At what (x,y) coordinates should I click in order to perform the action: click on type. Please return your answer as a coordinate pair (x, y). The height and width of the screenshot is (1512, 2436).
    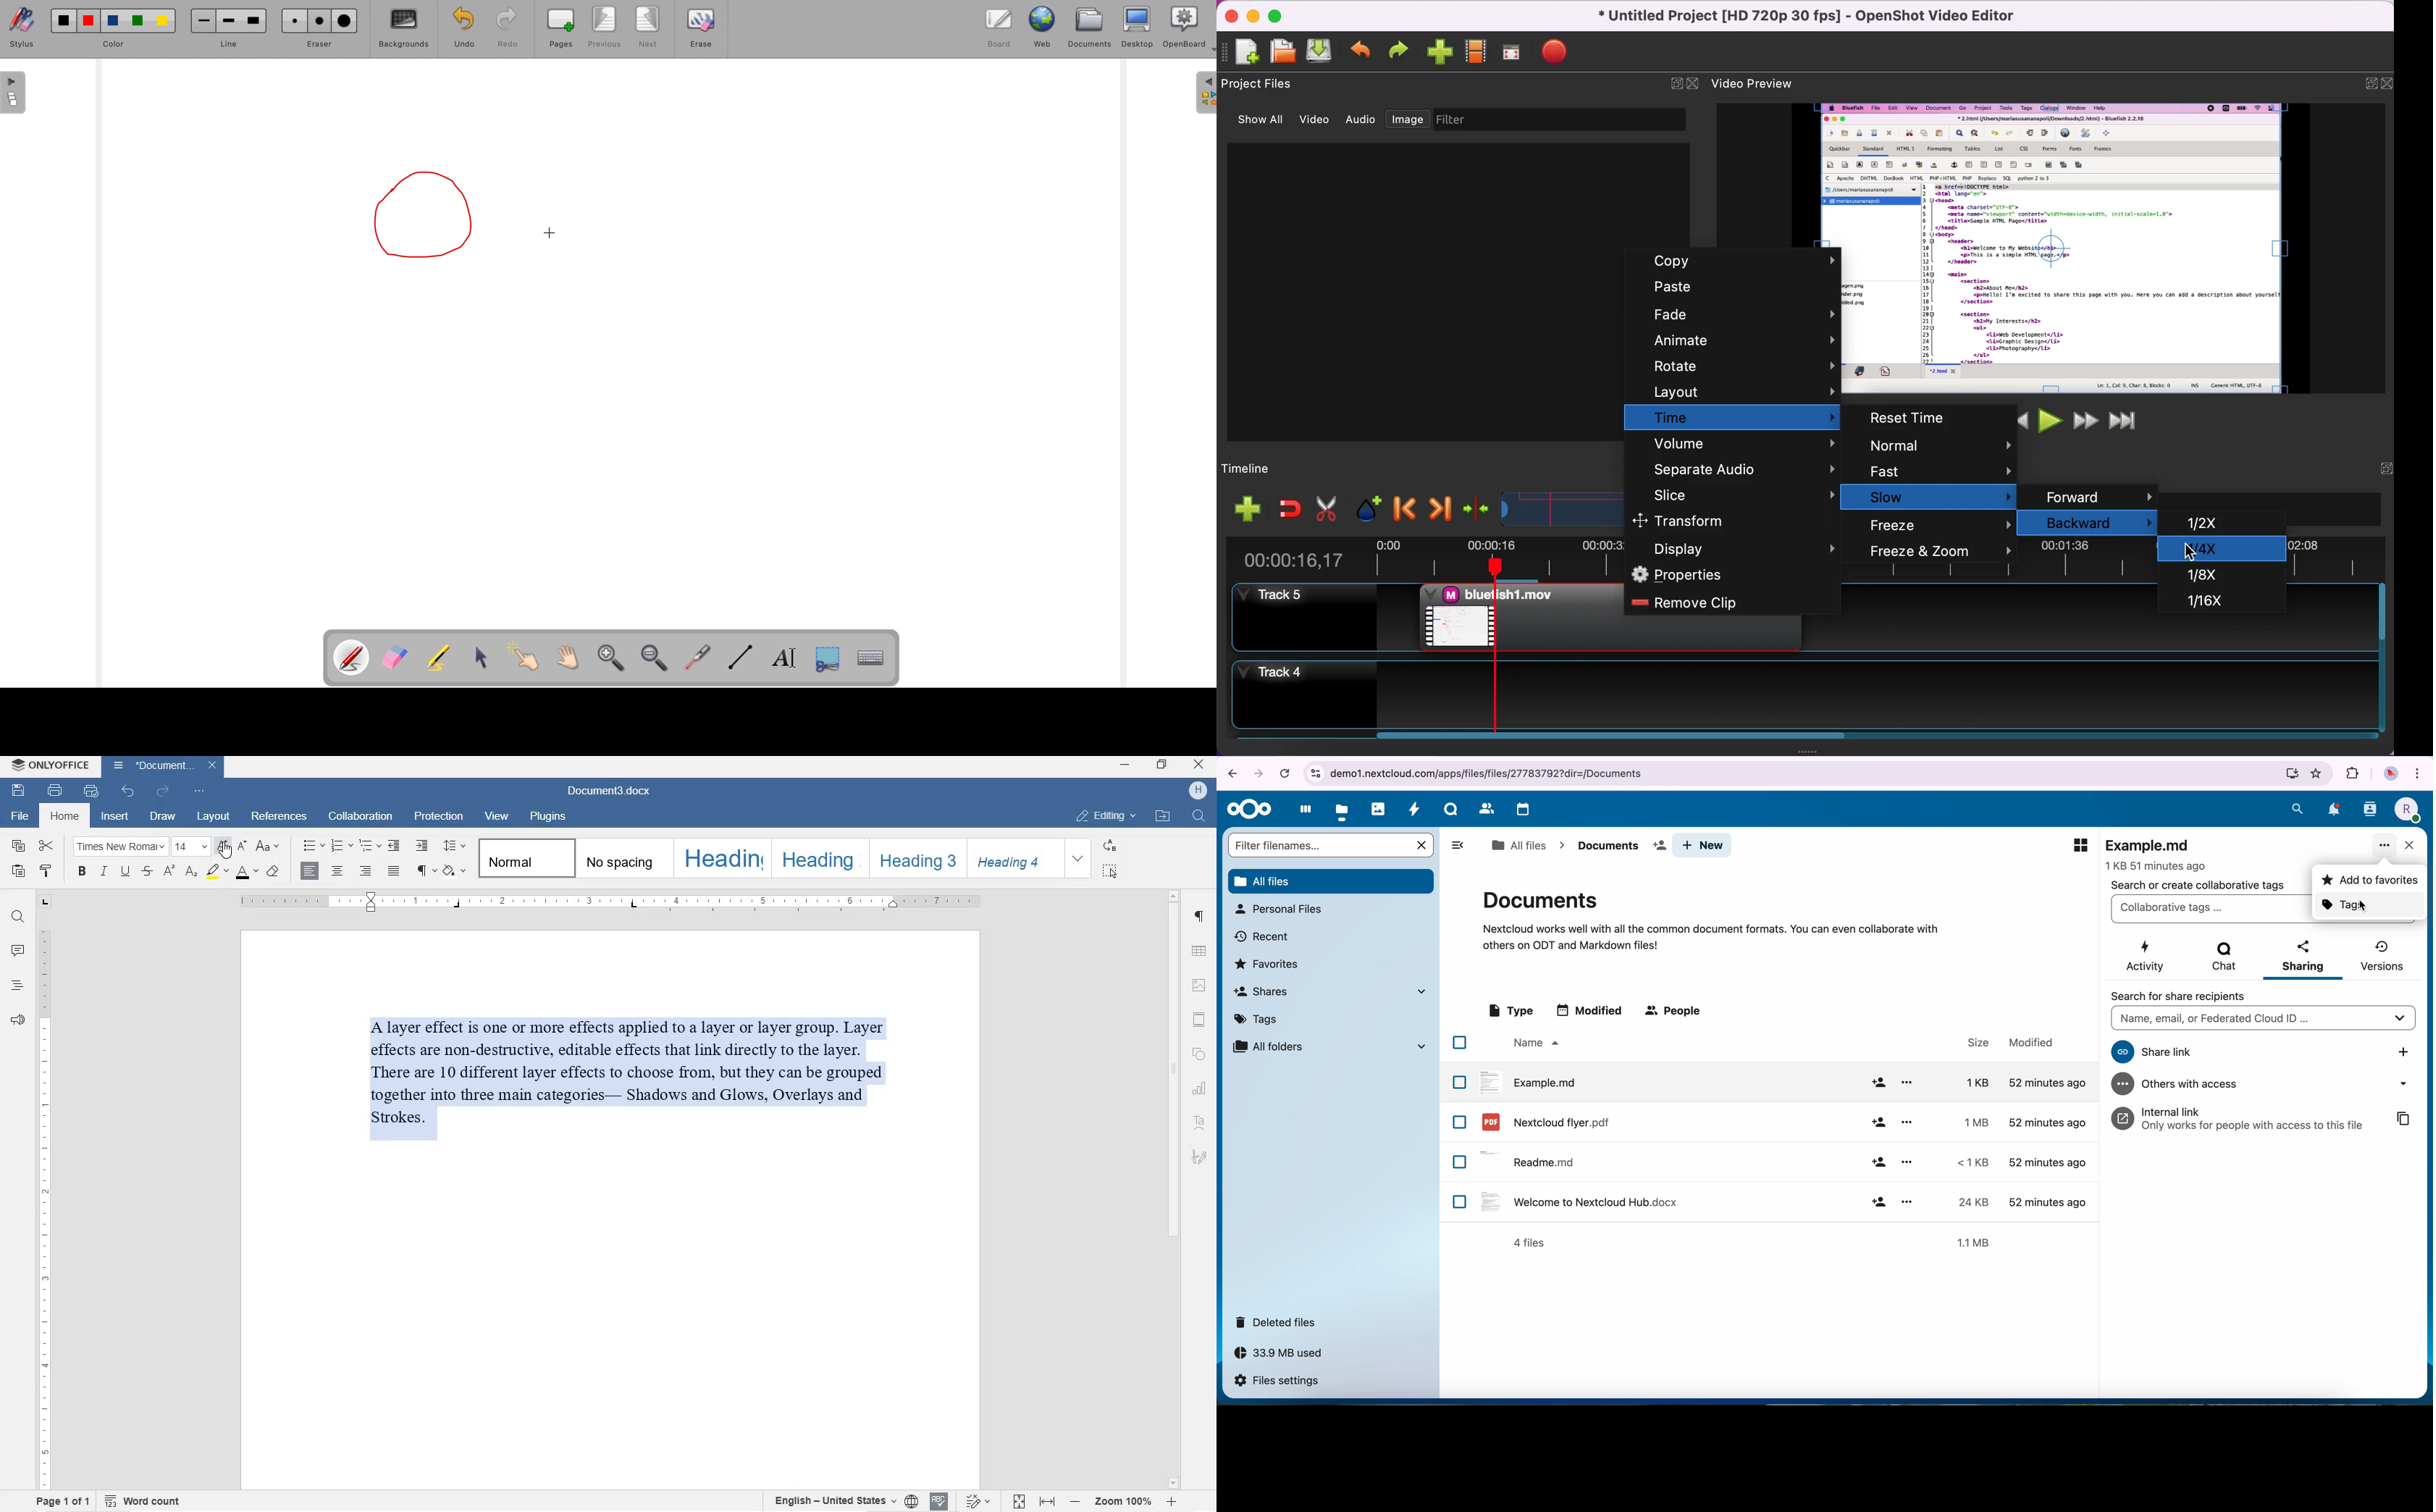
    Looking at the image, I should click on (1510, 1011).